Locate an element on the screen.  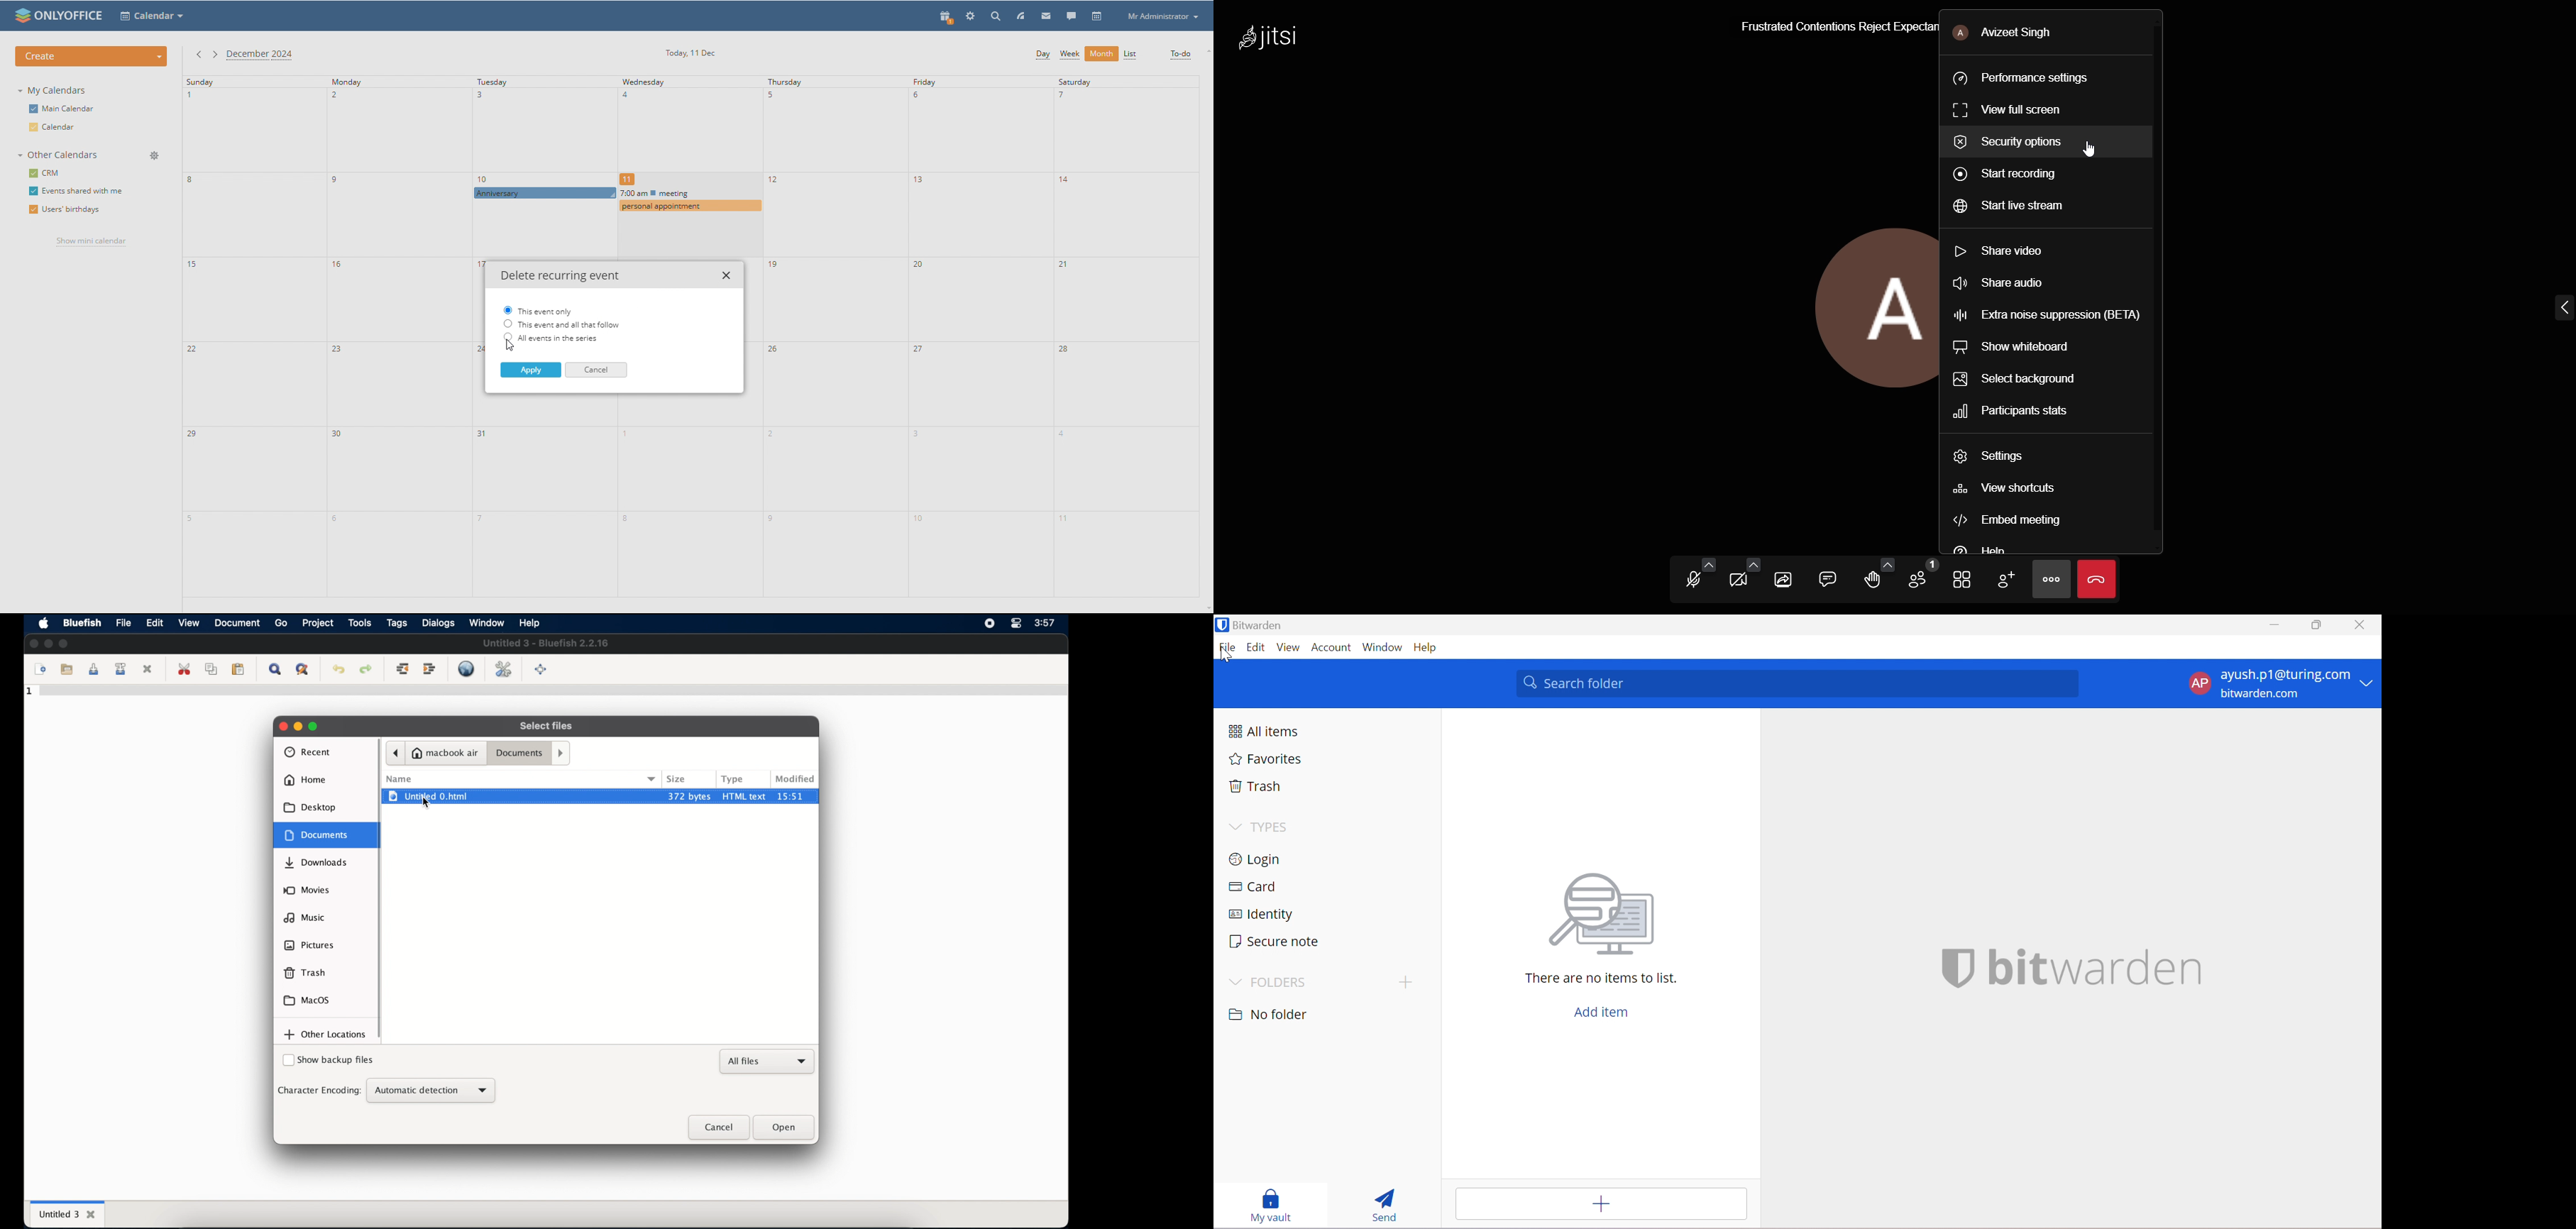
start video is located at coordinates (1736, 578).